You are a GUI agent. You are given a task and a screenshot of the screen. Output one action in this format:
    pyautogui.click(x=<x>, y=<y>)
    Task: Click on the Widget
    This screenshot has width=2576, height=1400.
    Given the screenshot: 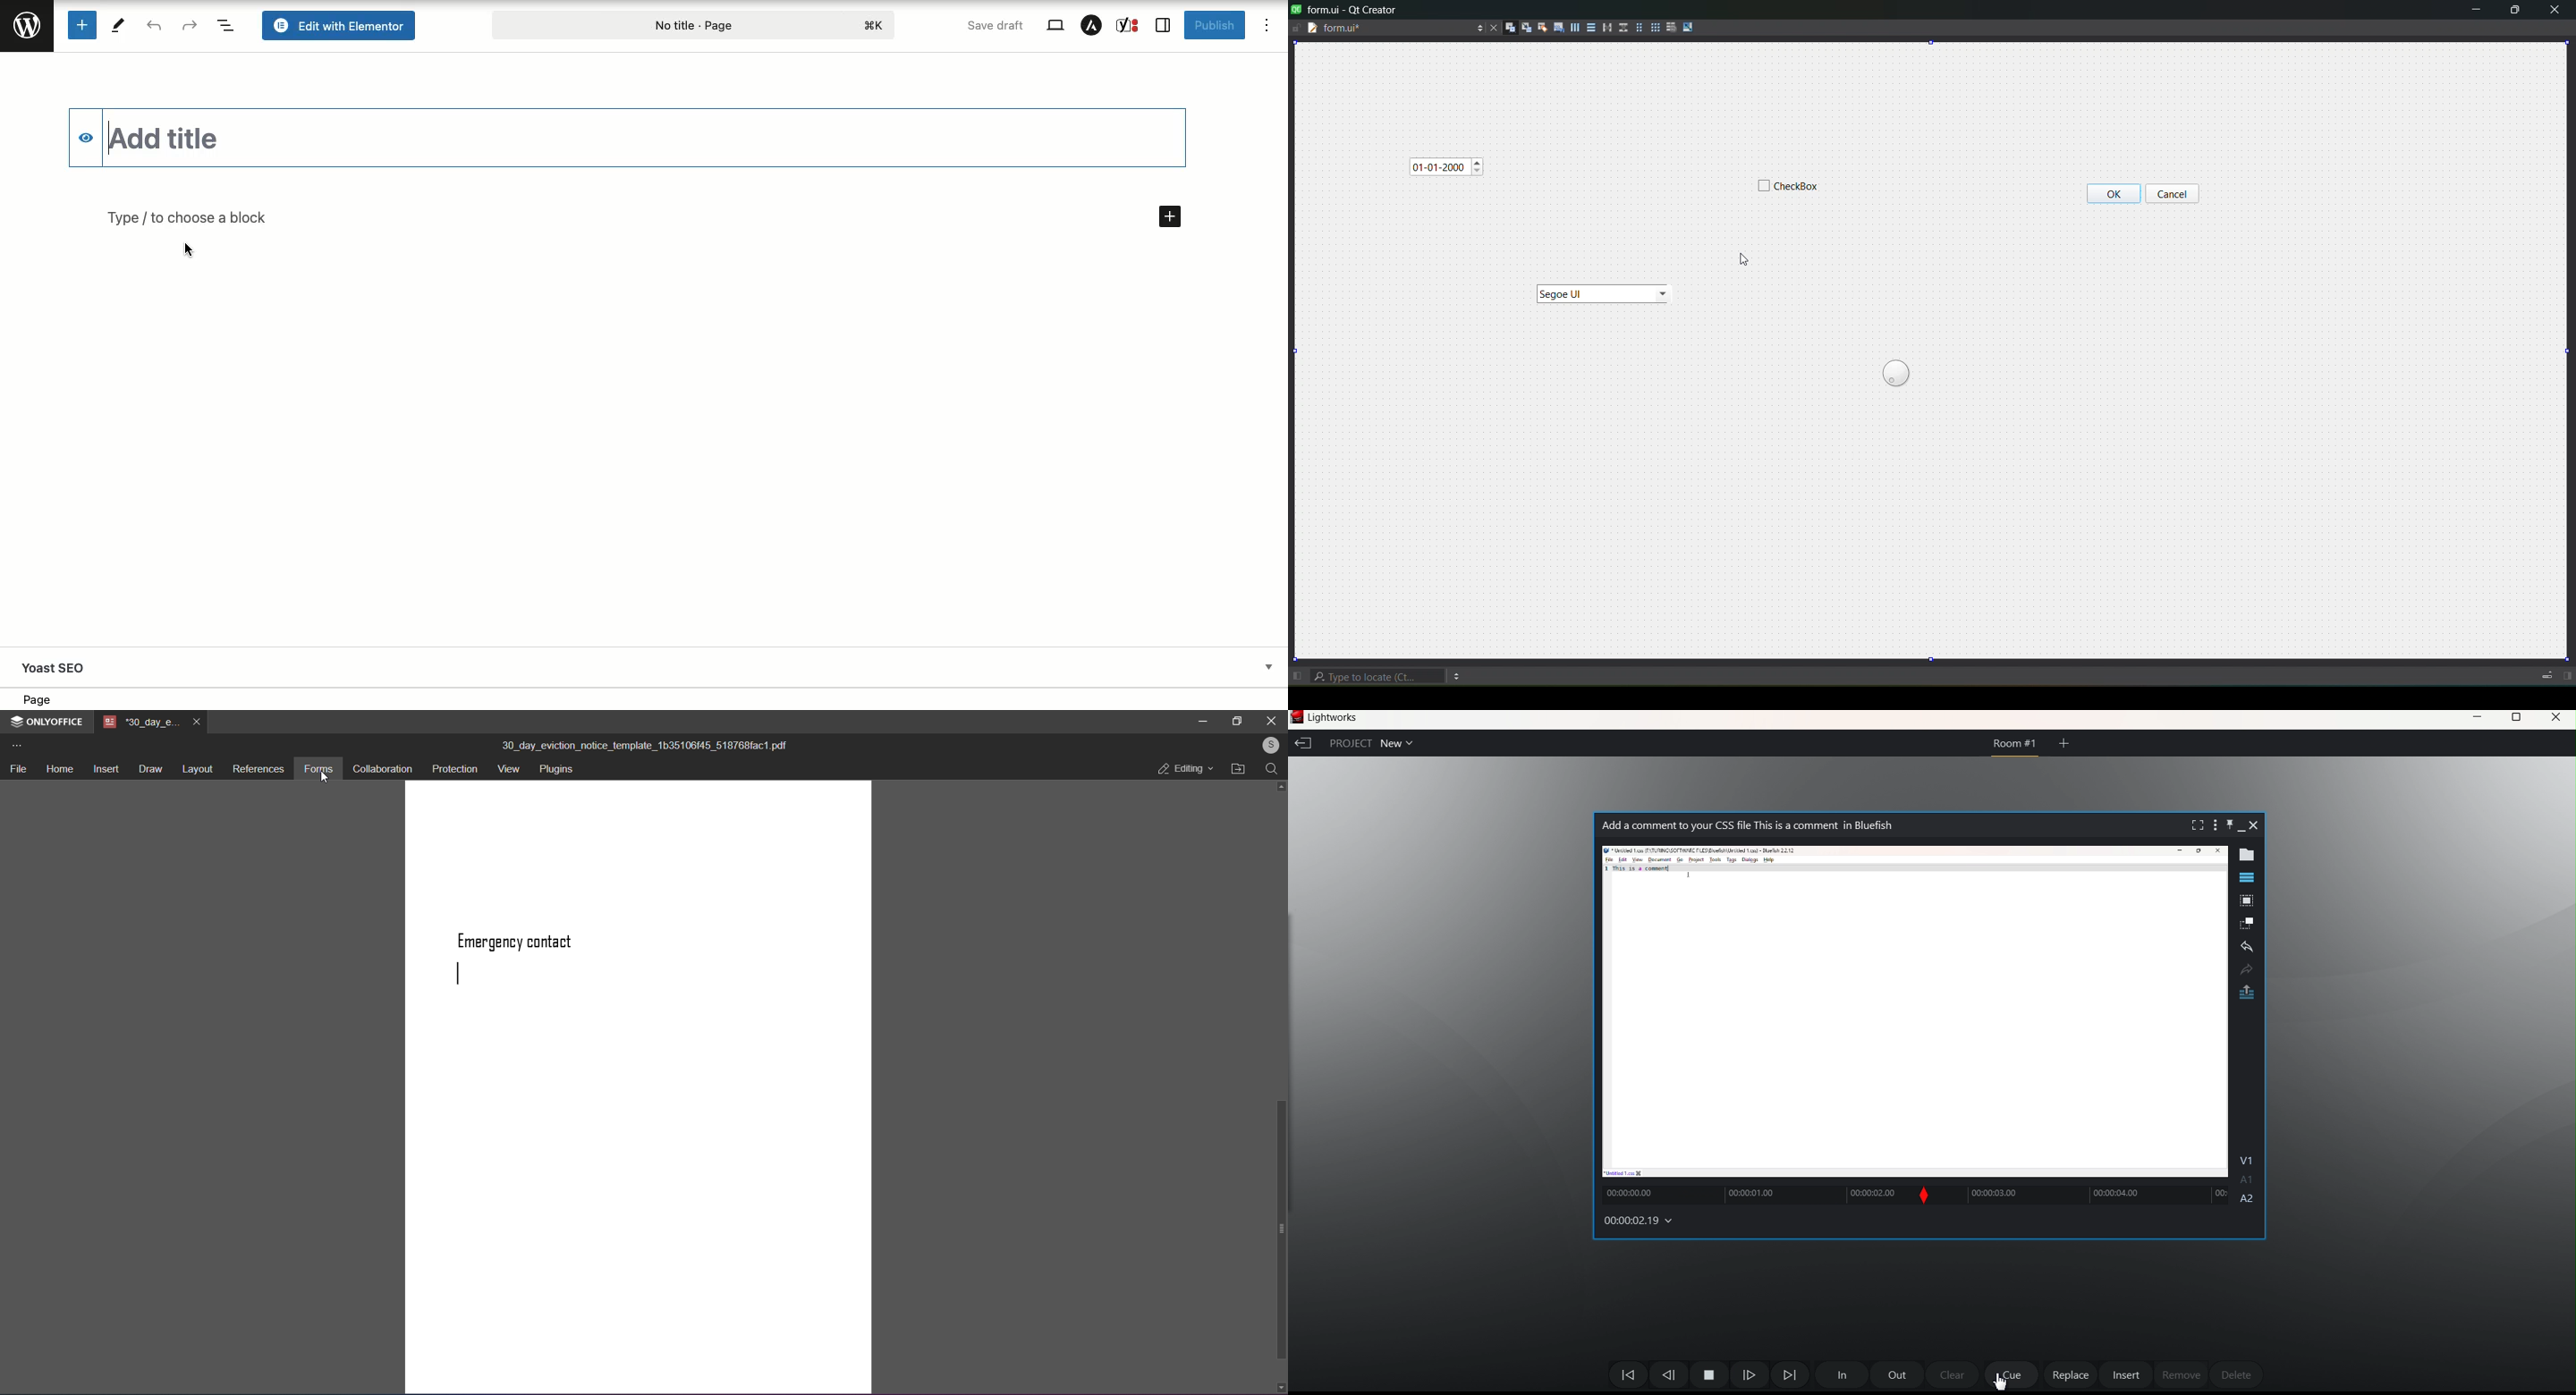 What is the action you would take?
    pyautogui.click(x=2136, y=196)
    